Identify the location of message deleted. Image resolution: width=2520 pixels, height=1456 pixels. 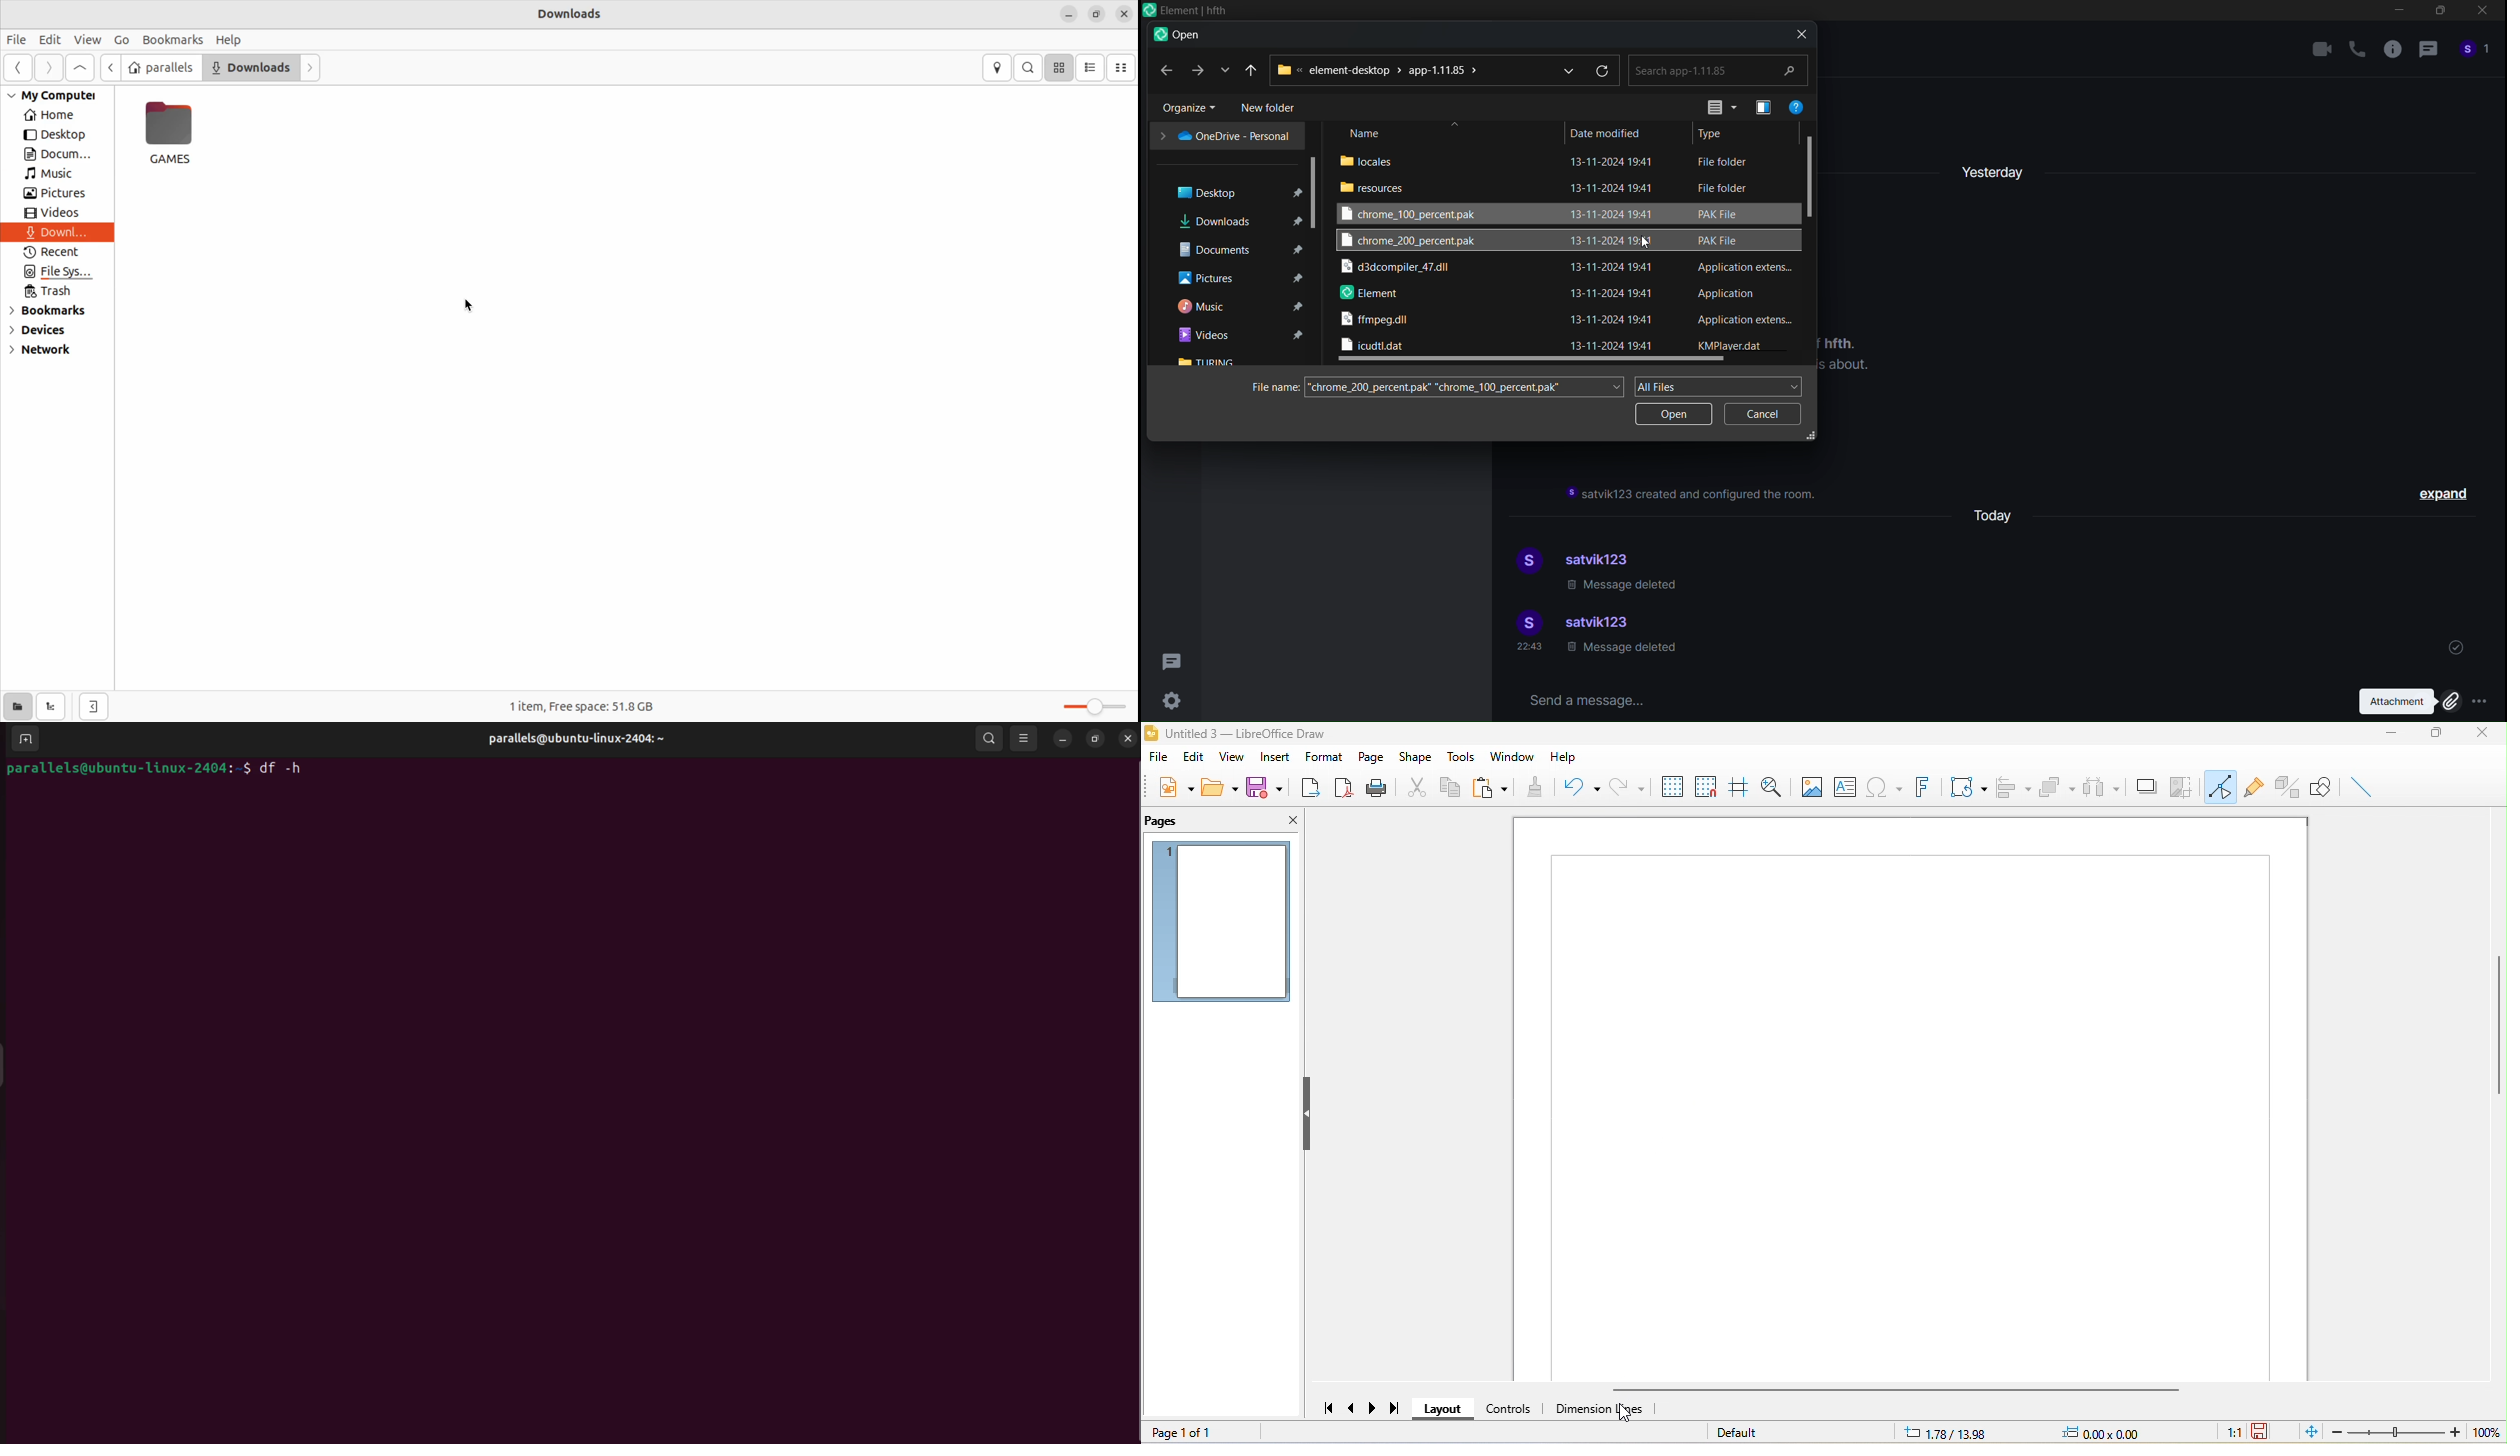
(1624, 586).